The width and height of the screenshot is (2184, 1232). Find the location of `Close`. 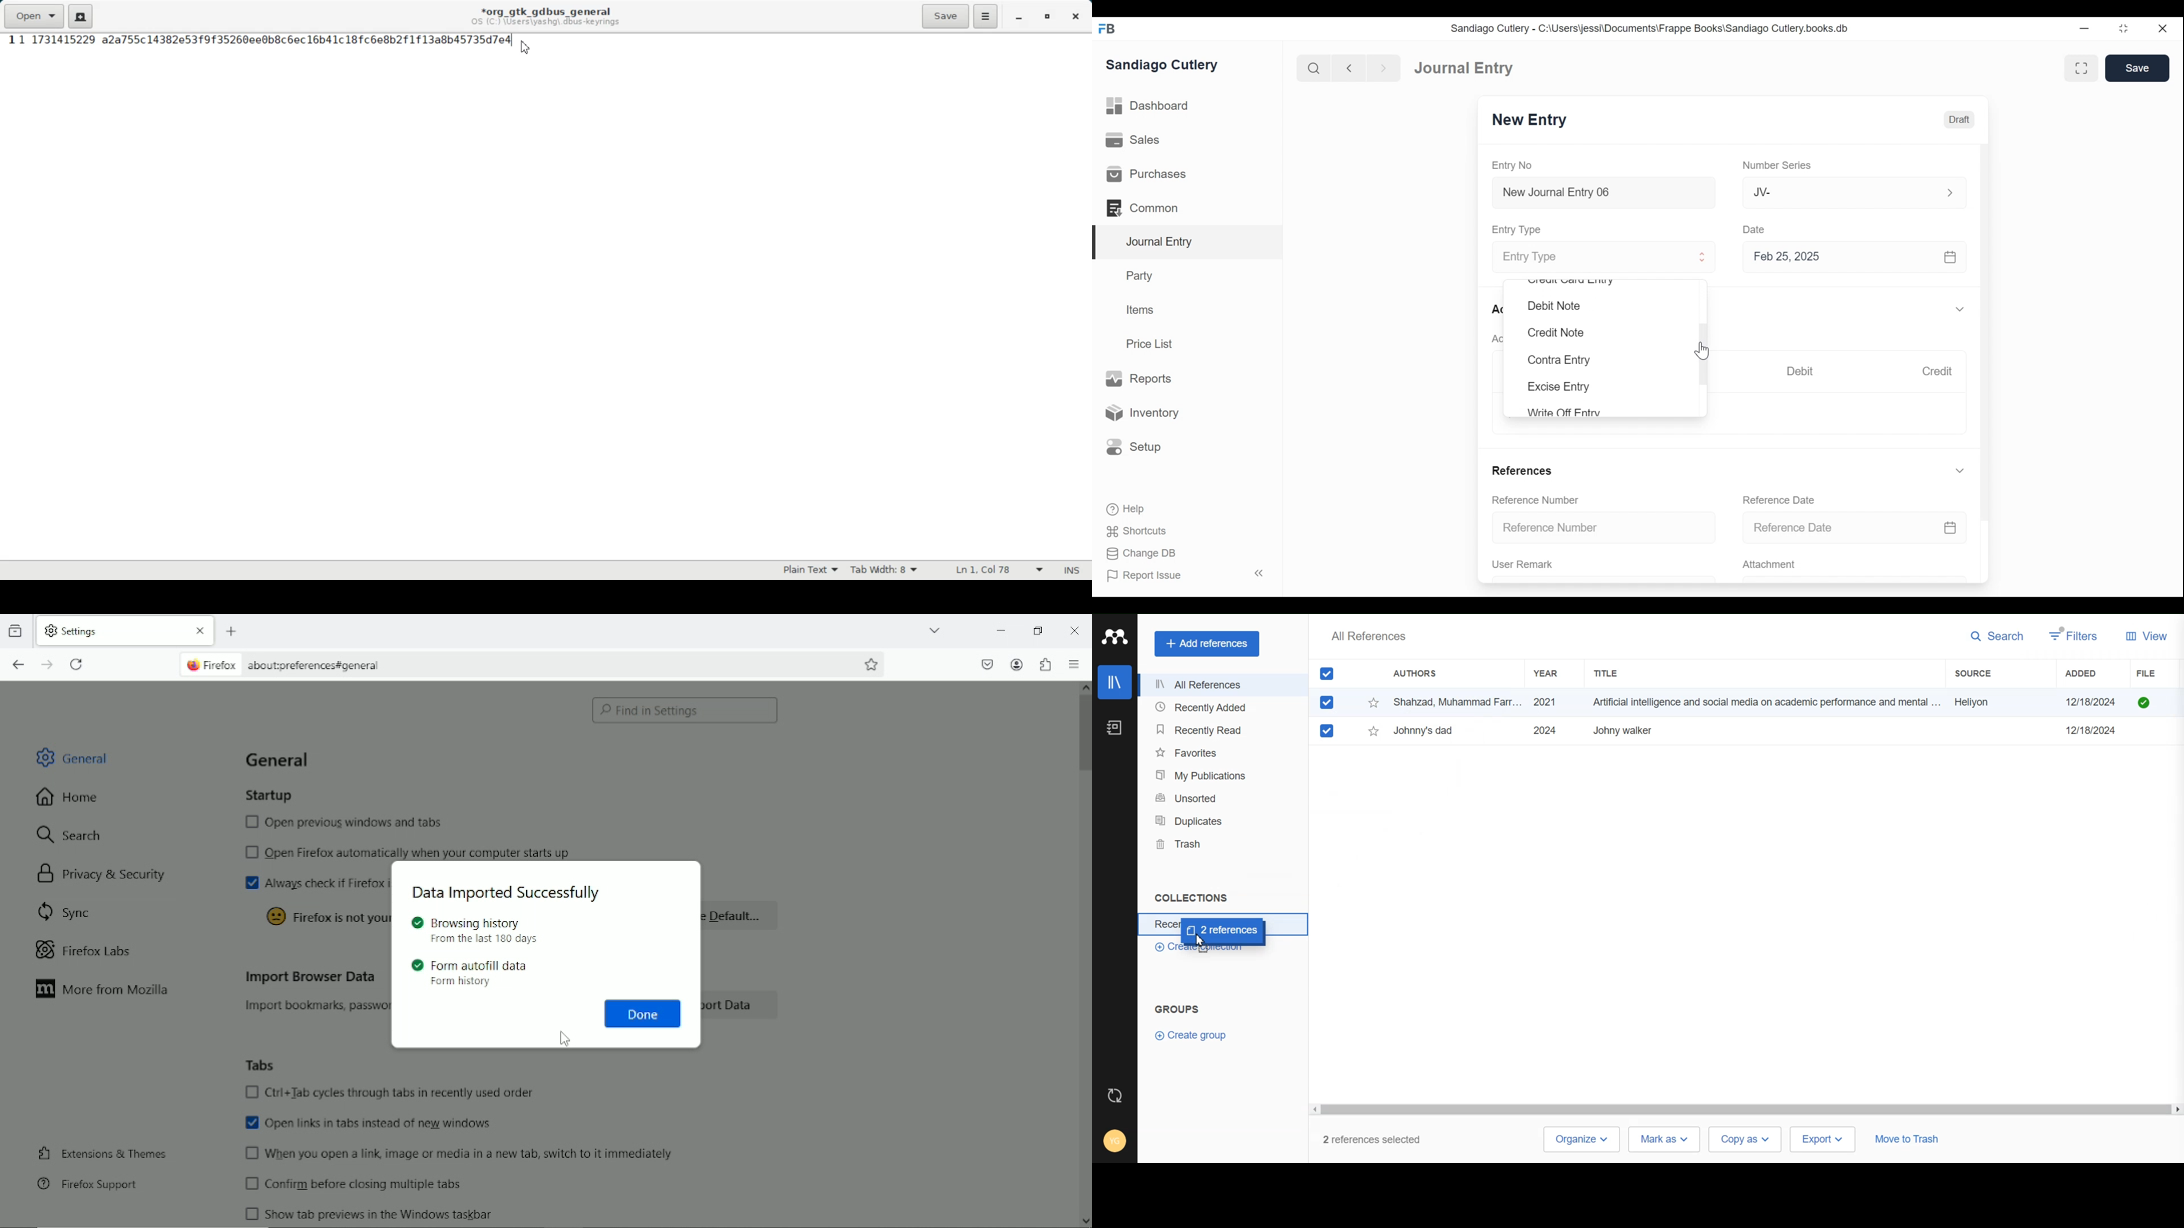

Close is located at coordinates (2165, 28).